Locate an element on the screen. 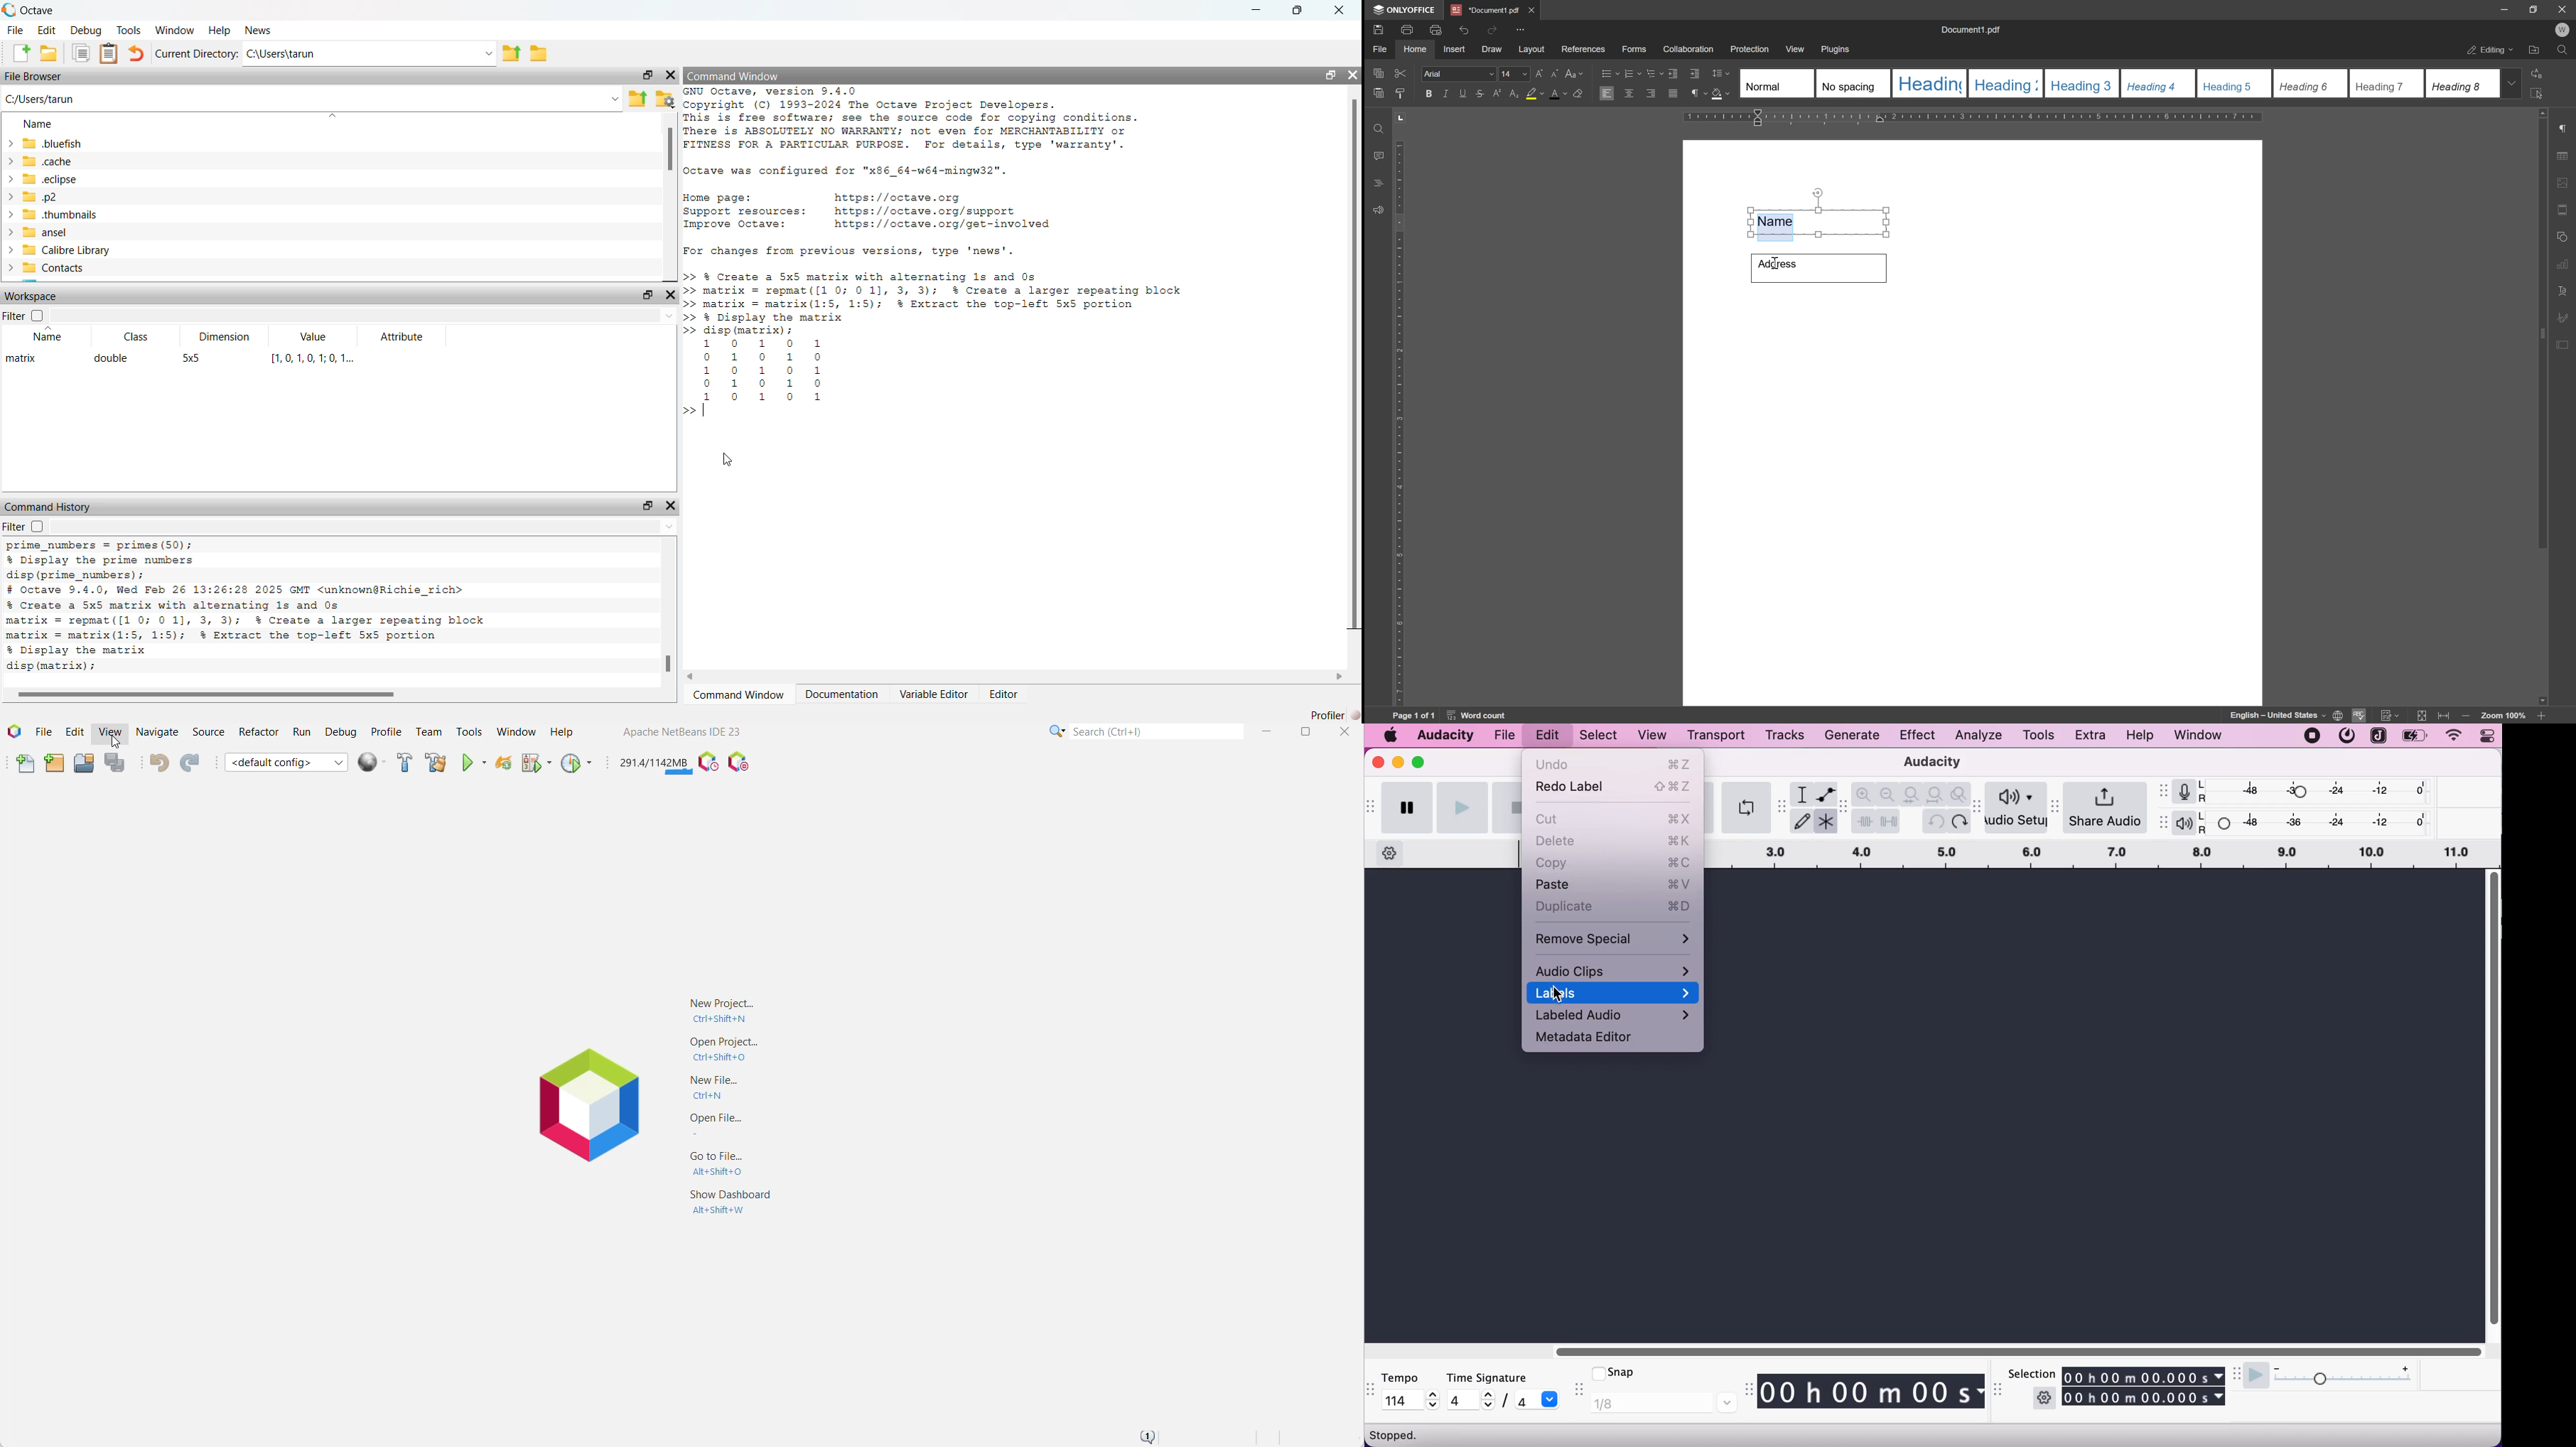 This screenshot has height=1456, width=2576. close is located at coordinates (671, 506).